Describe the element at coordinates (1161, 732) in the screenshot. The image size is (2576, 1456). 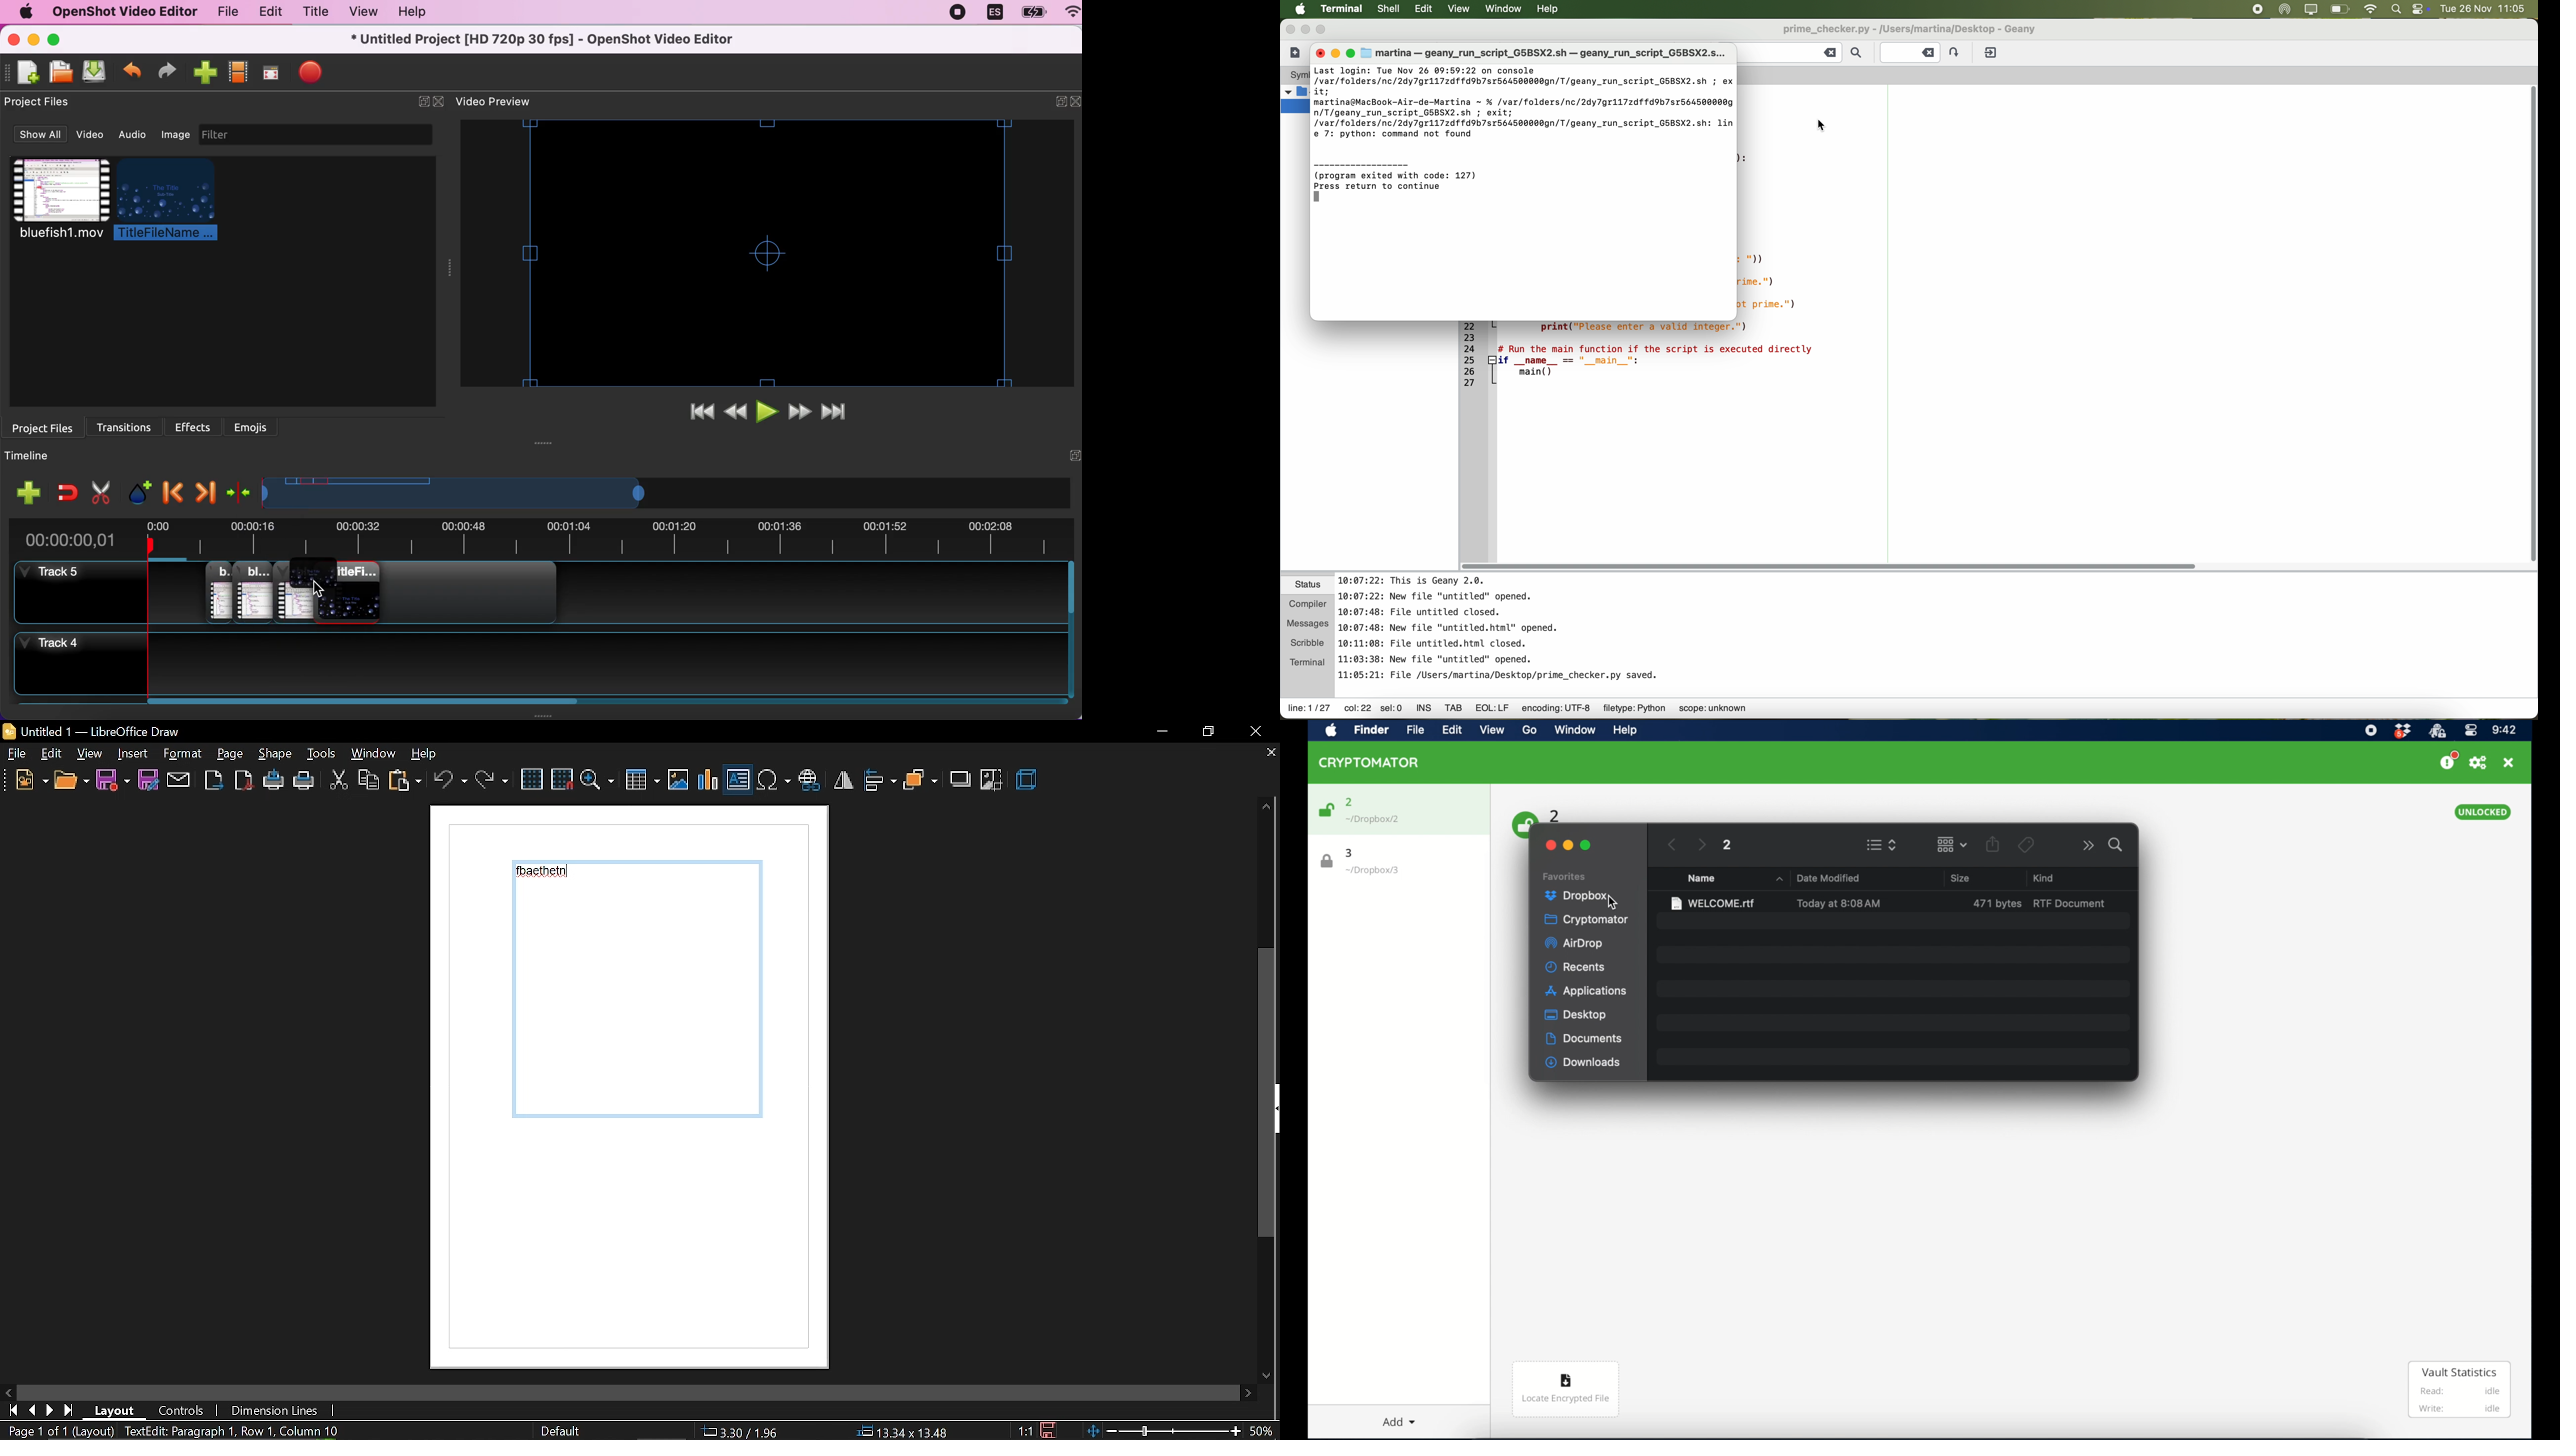
I see `Minimize` at that location.